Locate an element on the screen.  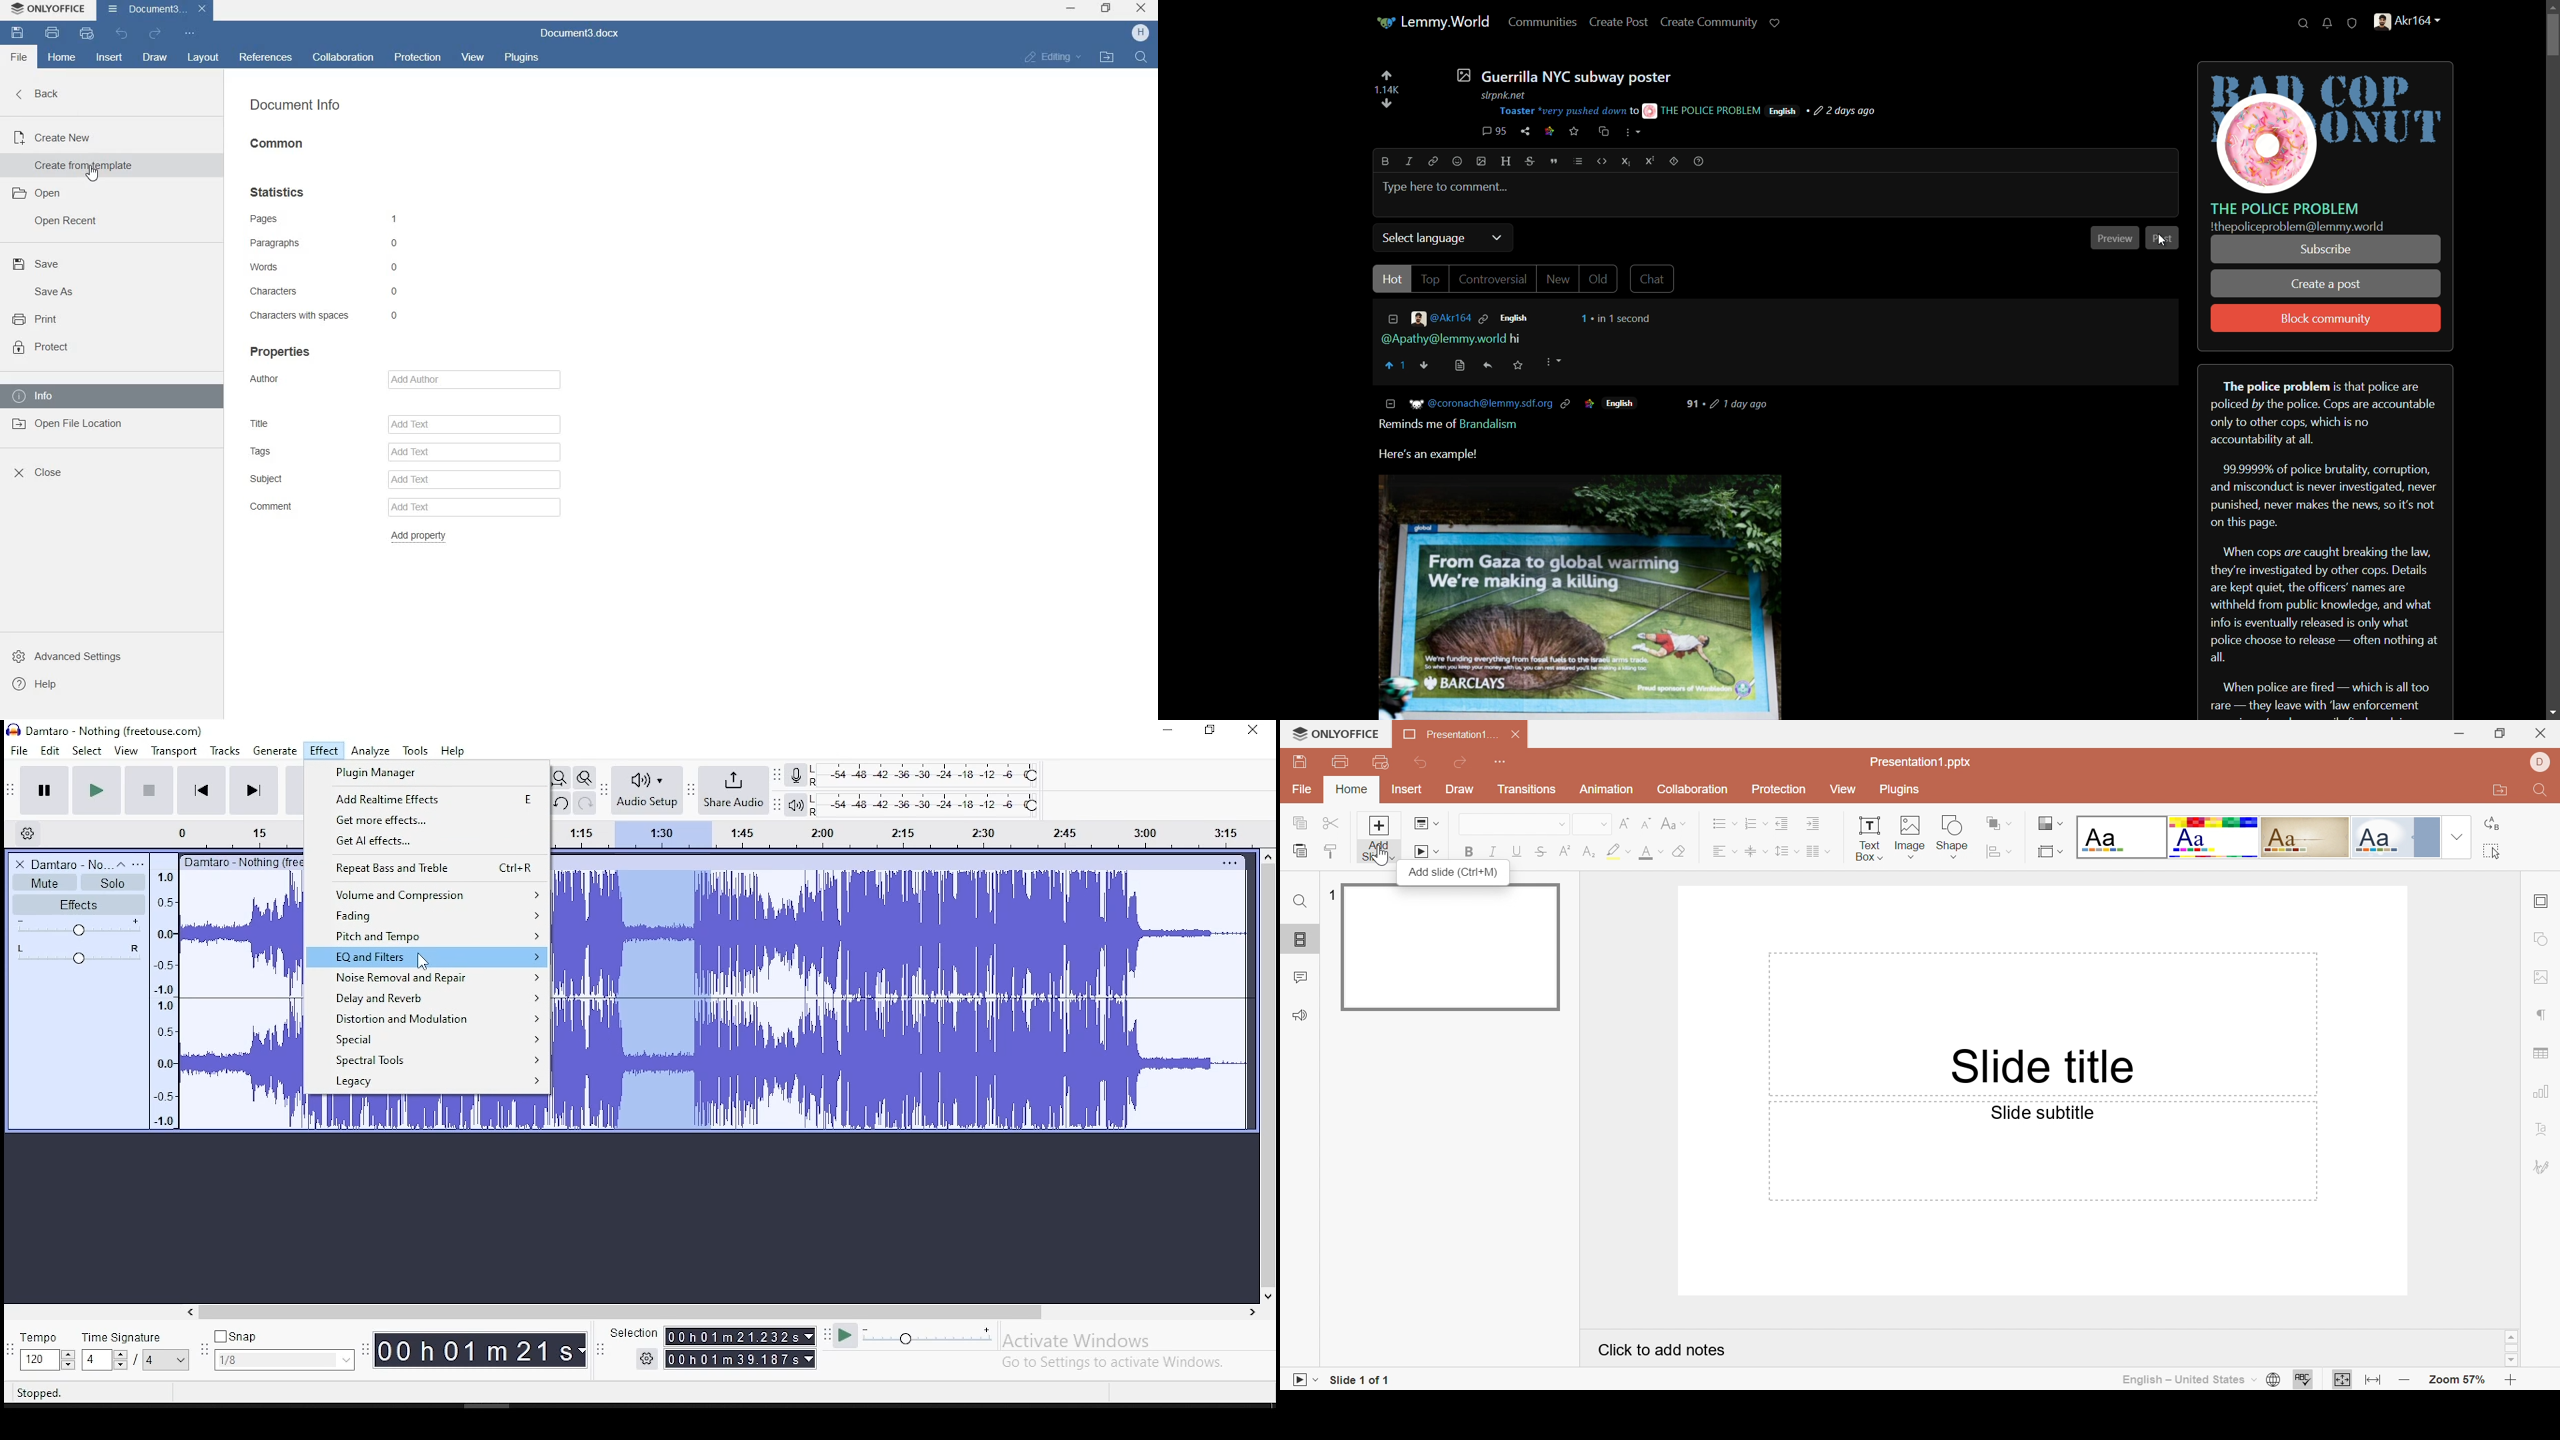
insert is located at coordinates (108, 57).